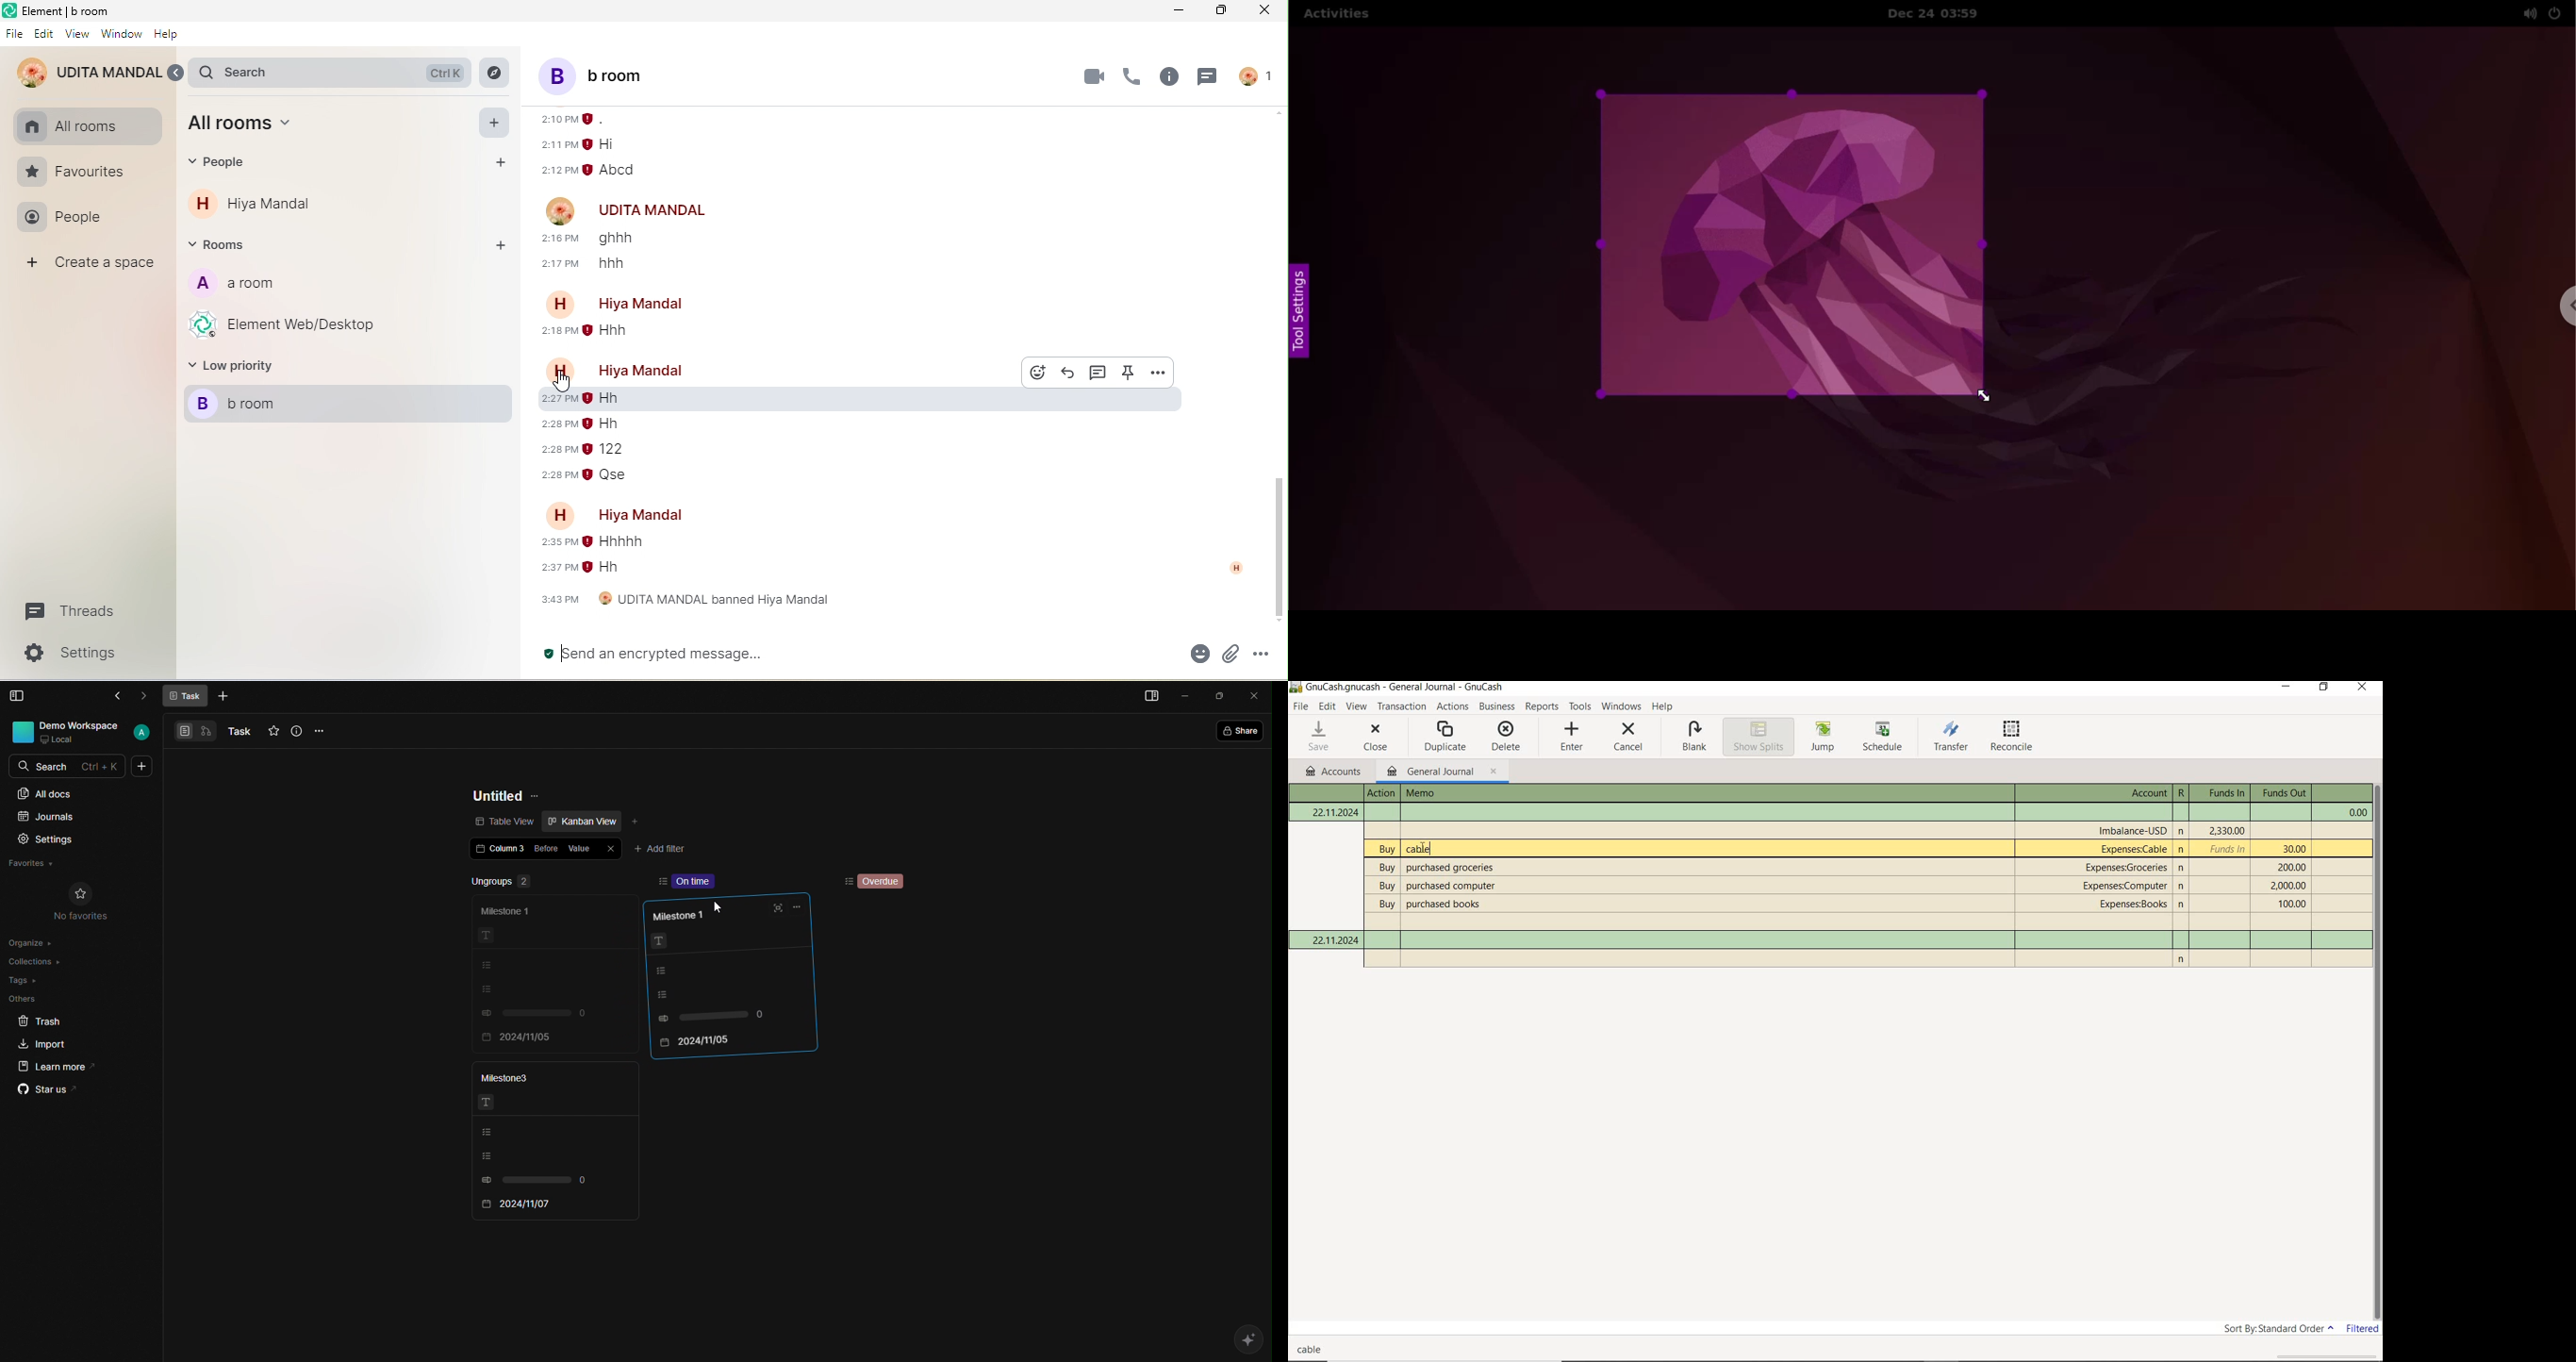  Describe the element at coordinates (1824, 738) in the screenshot. I see `jump` at that location.